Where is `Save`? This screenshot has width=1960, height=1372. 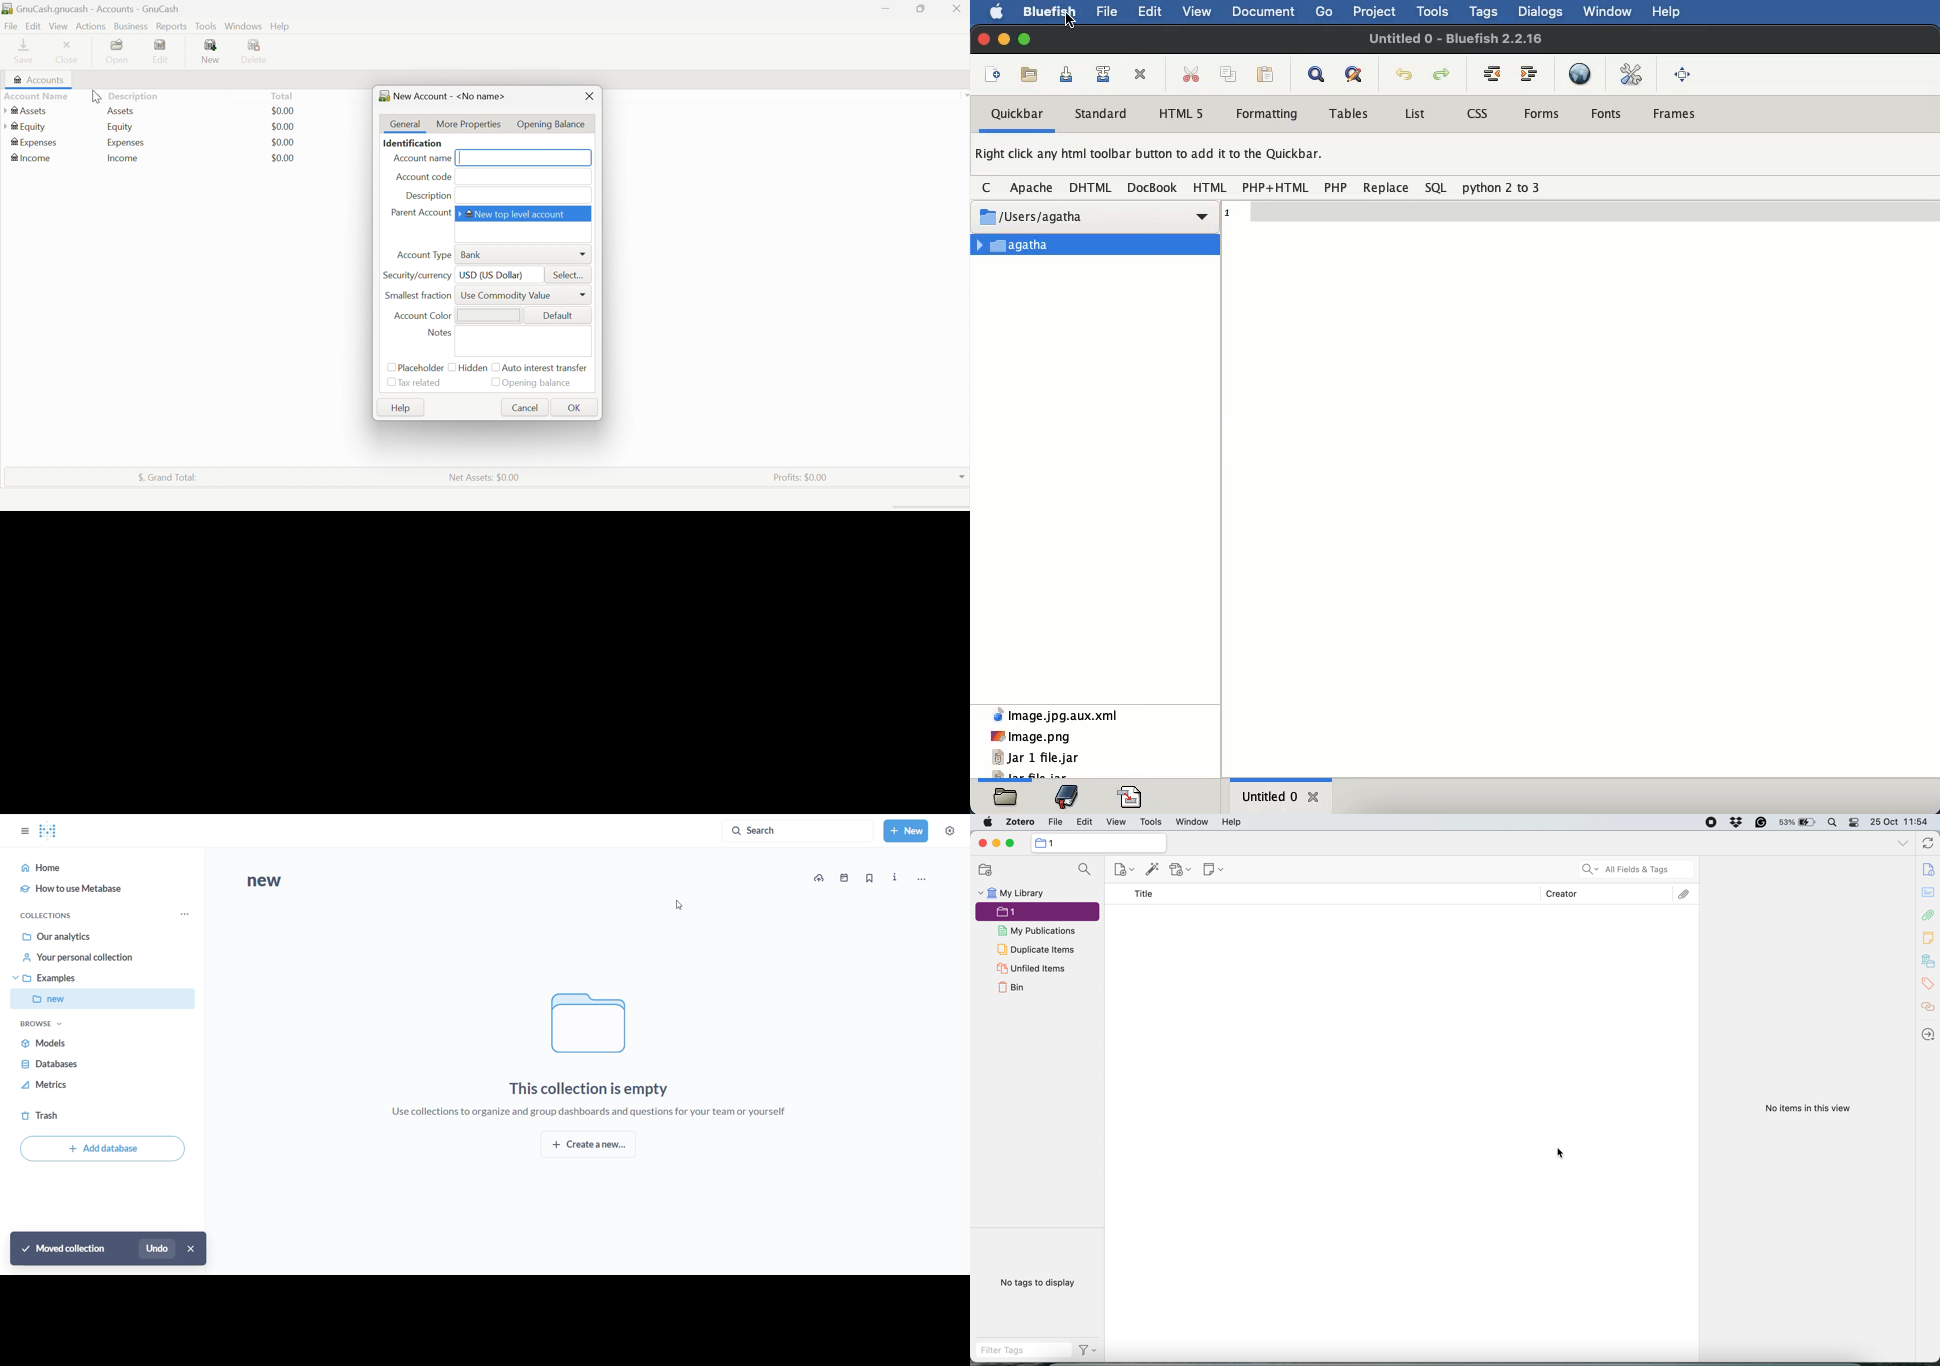 Save is located at coordinates (27, 51).